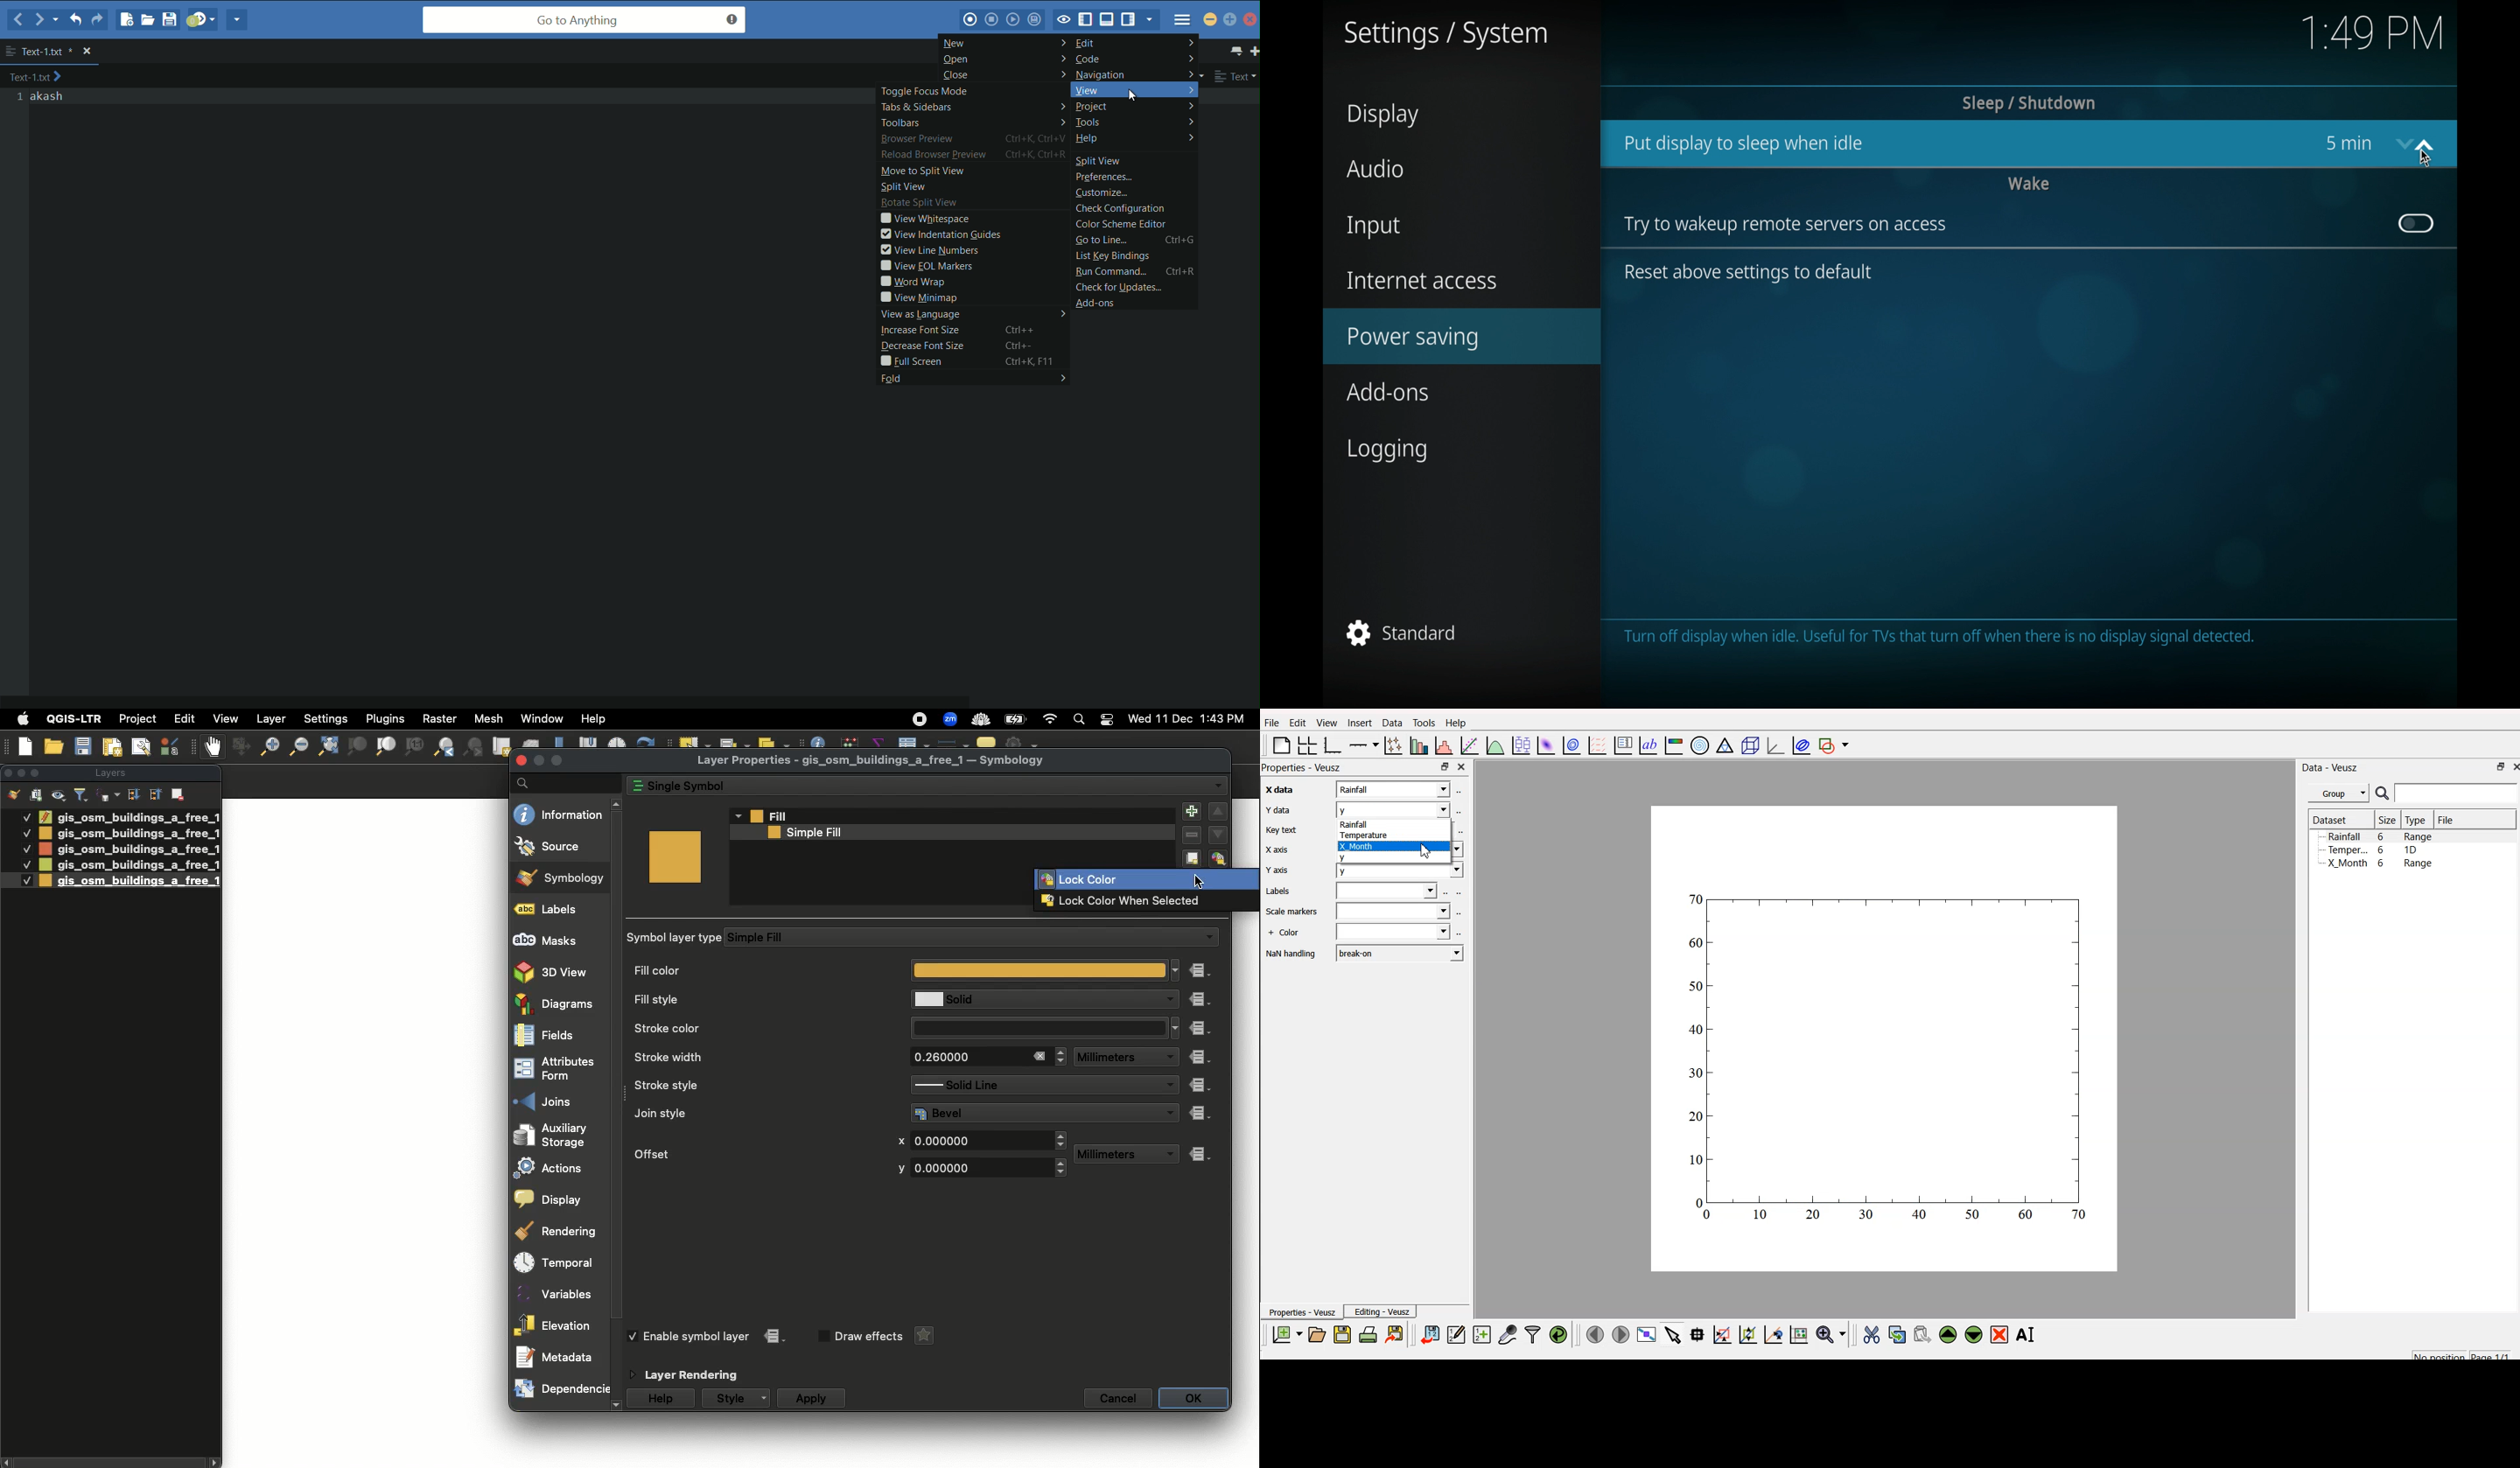  I want to click on cursor, so click(2426, 159).